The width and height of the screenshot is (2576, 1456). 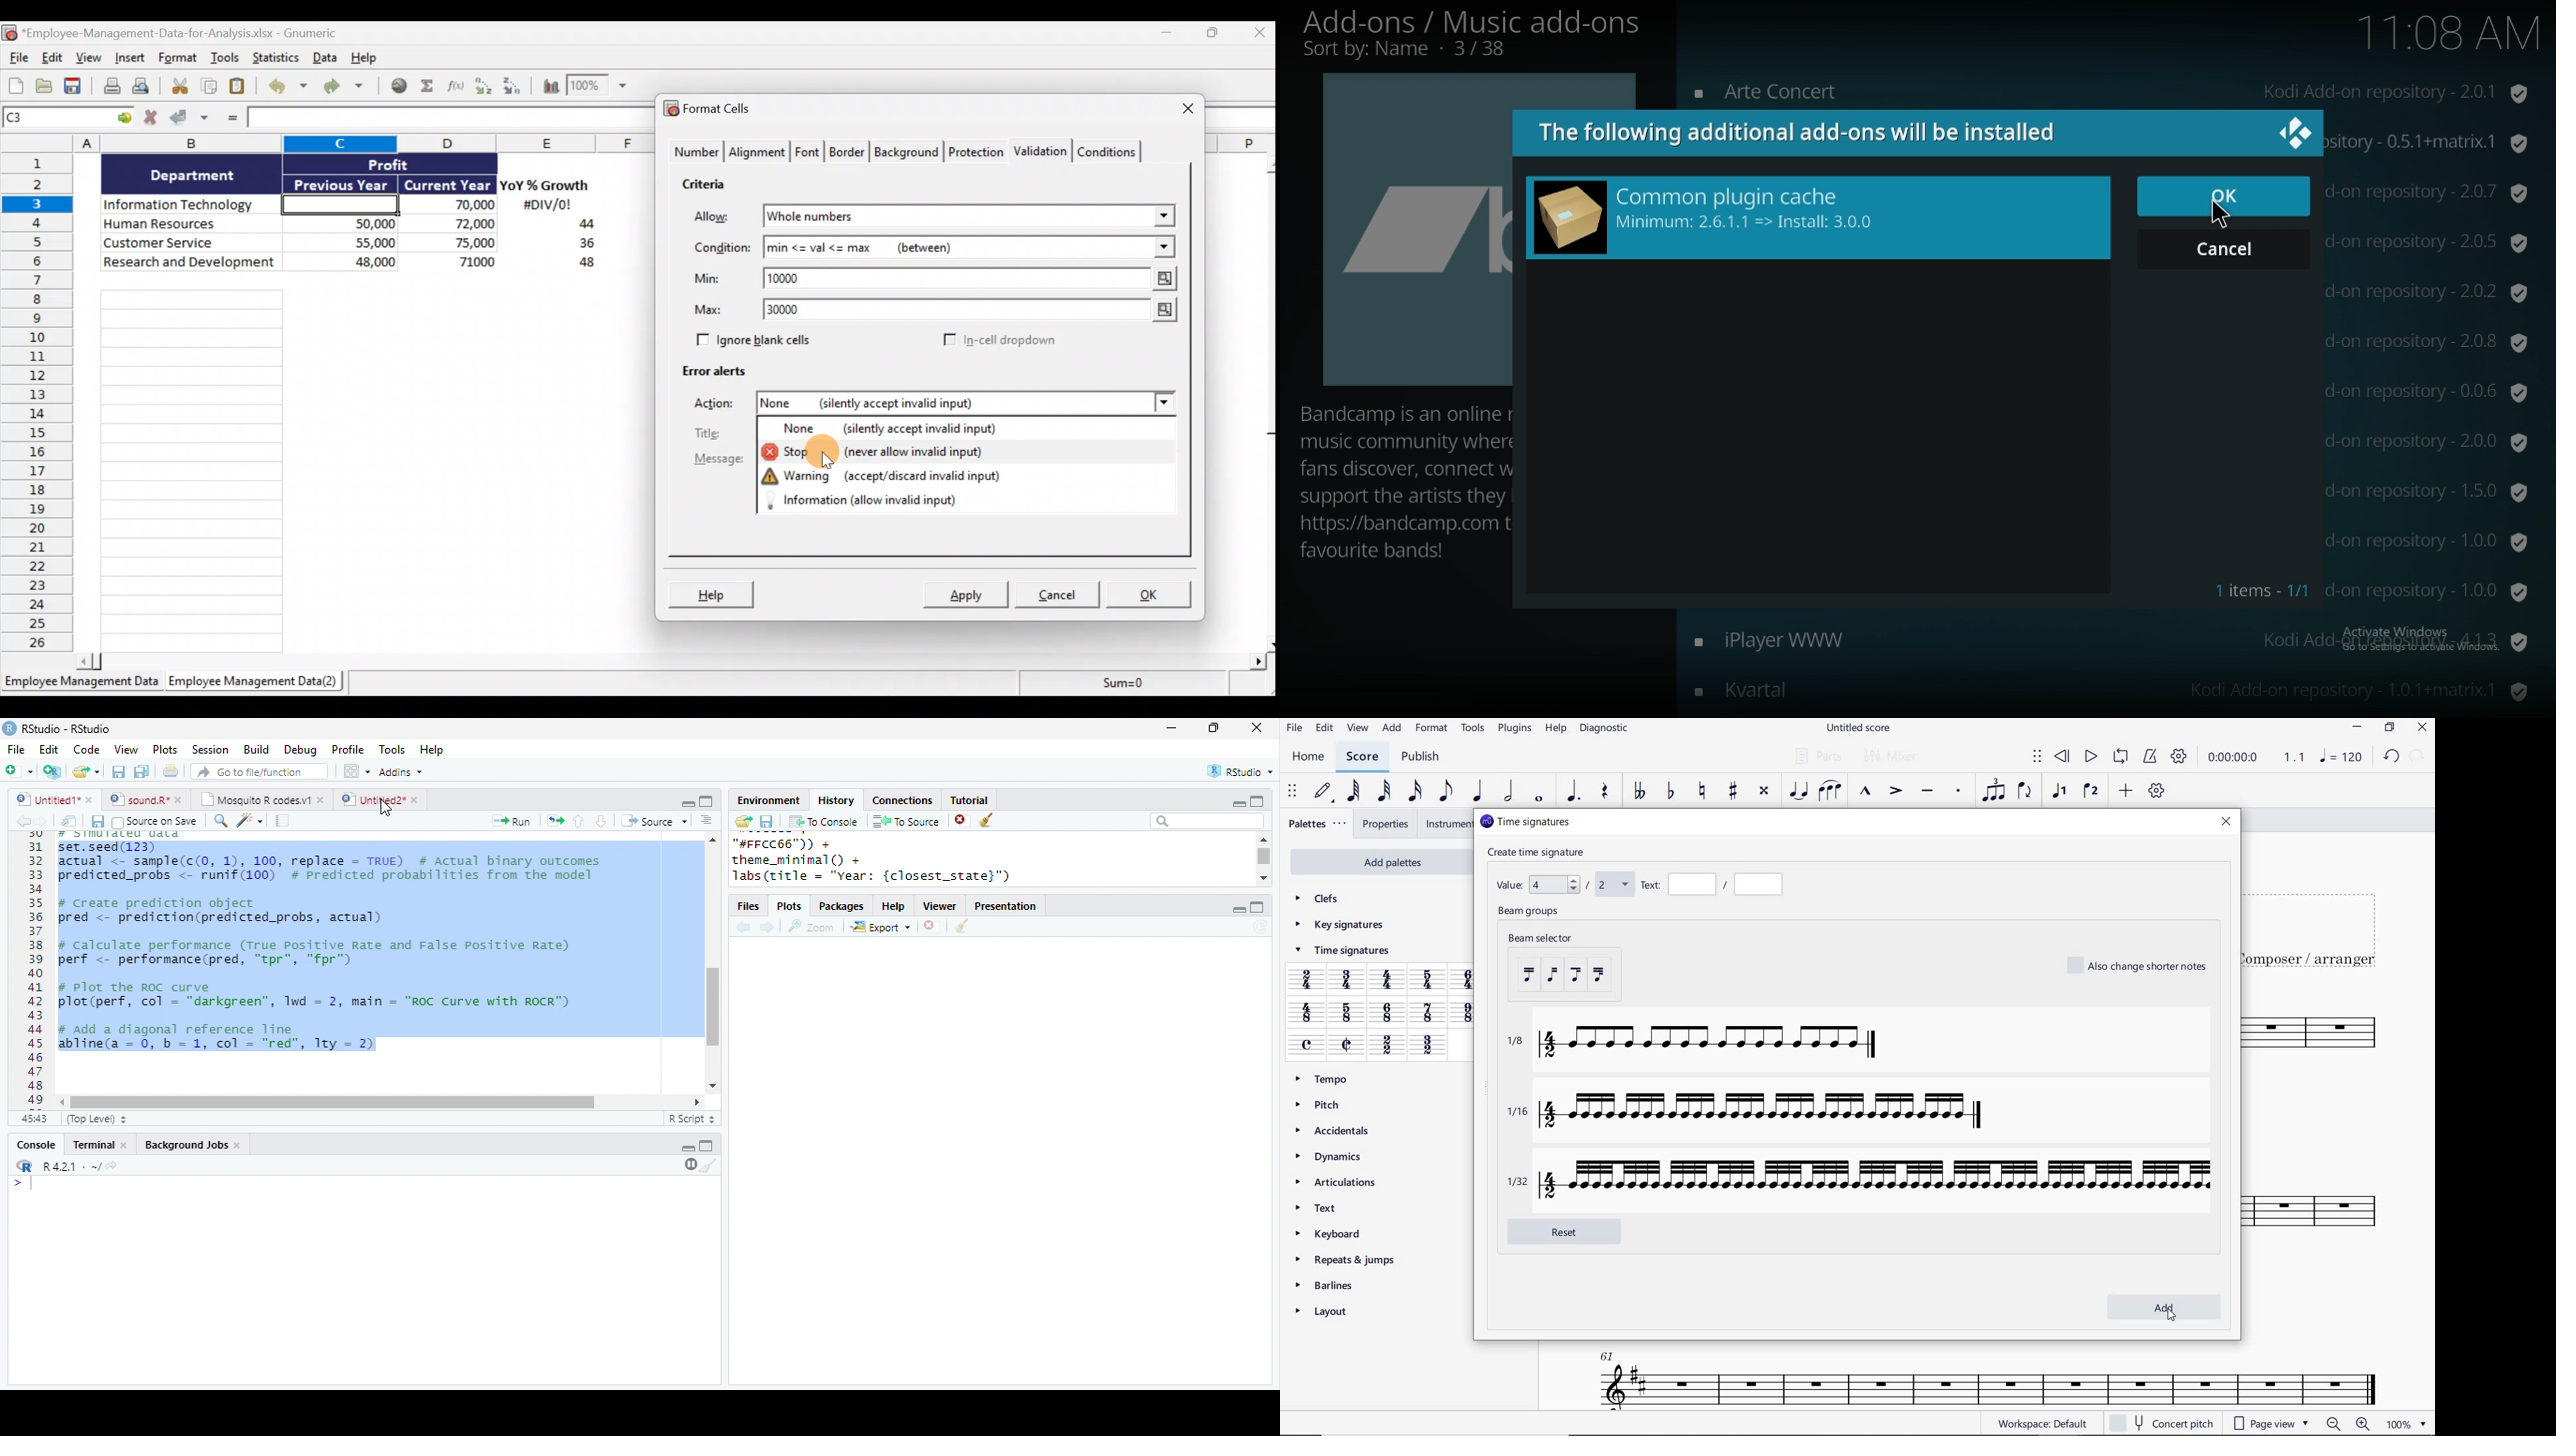 I want to click on print, so click(x=171, y=770).